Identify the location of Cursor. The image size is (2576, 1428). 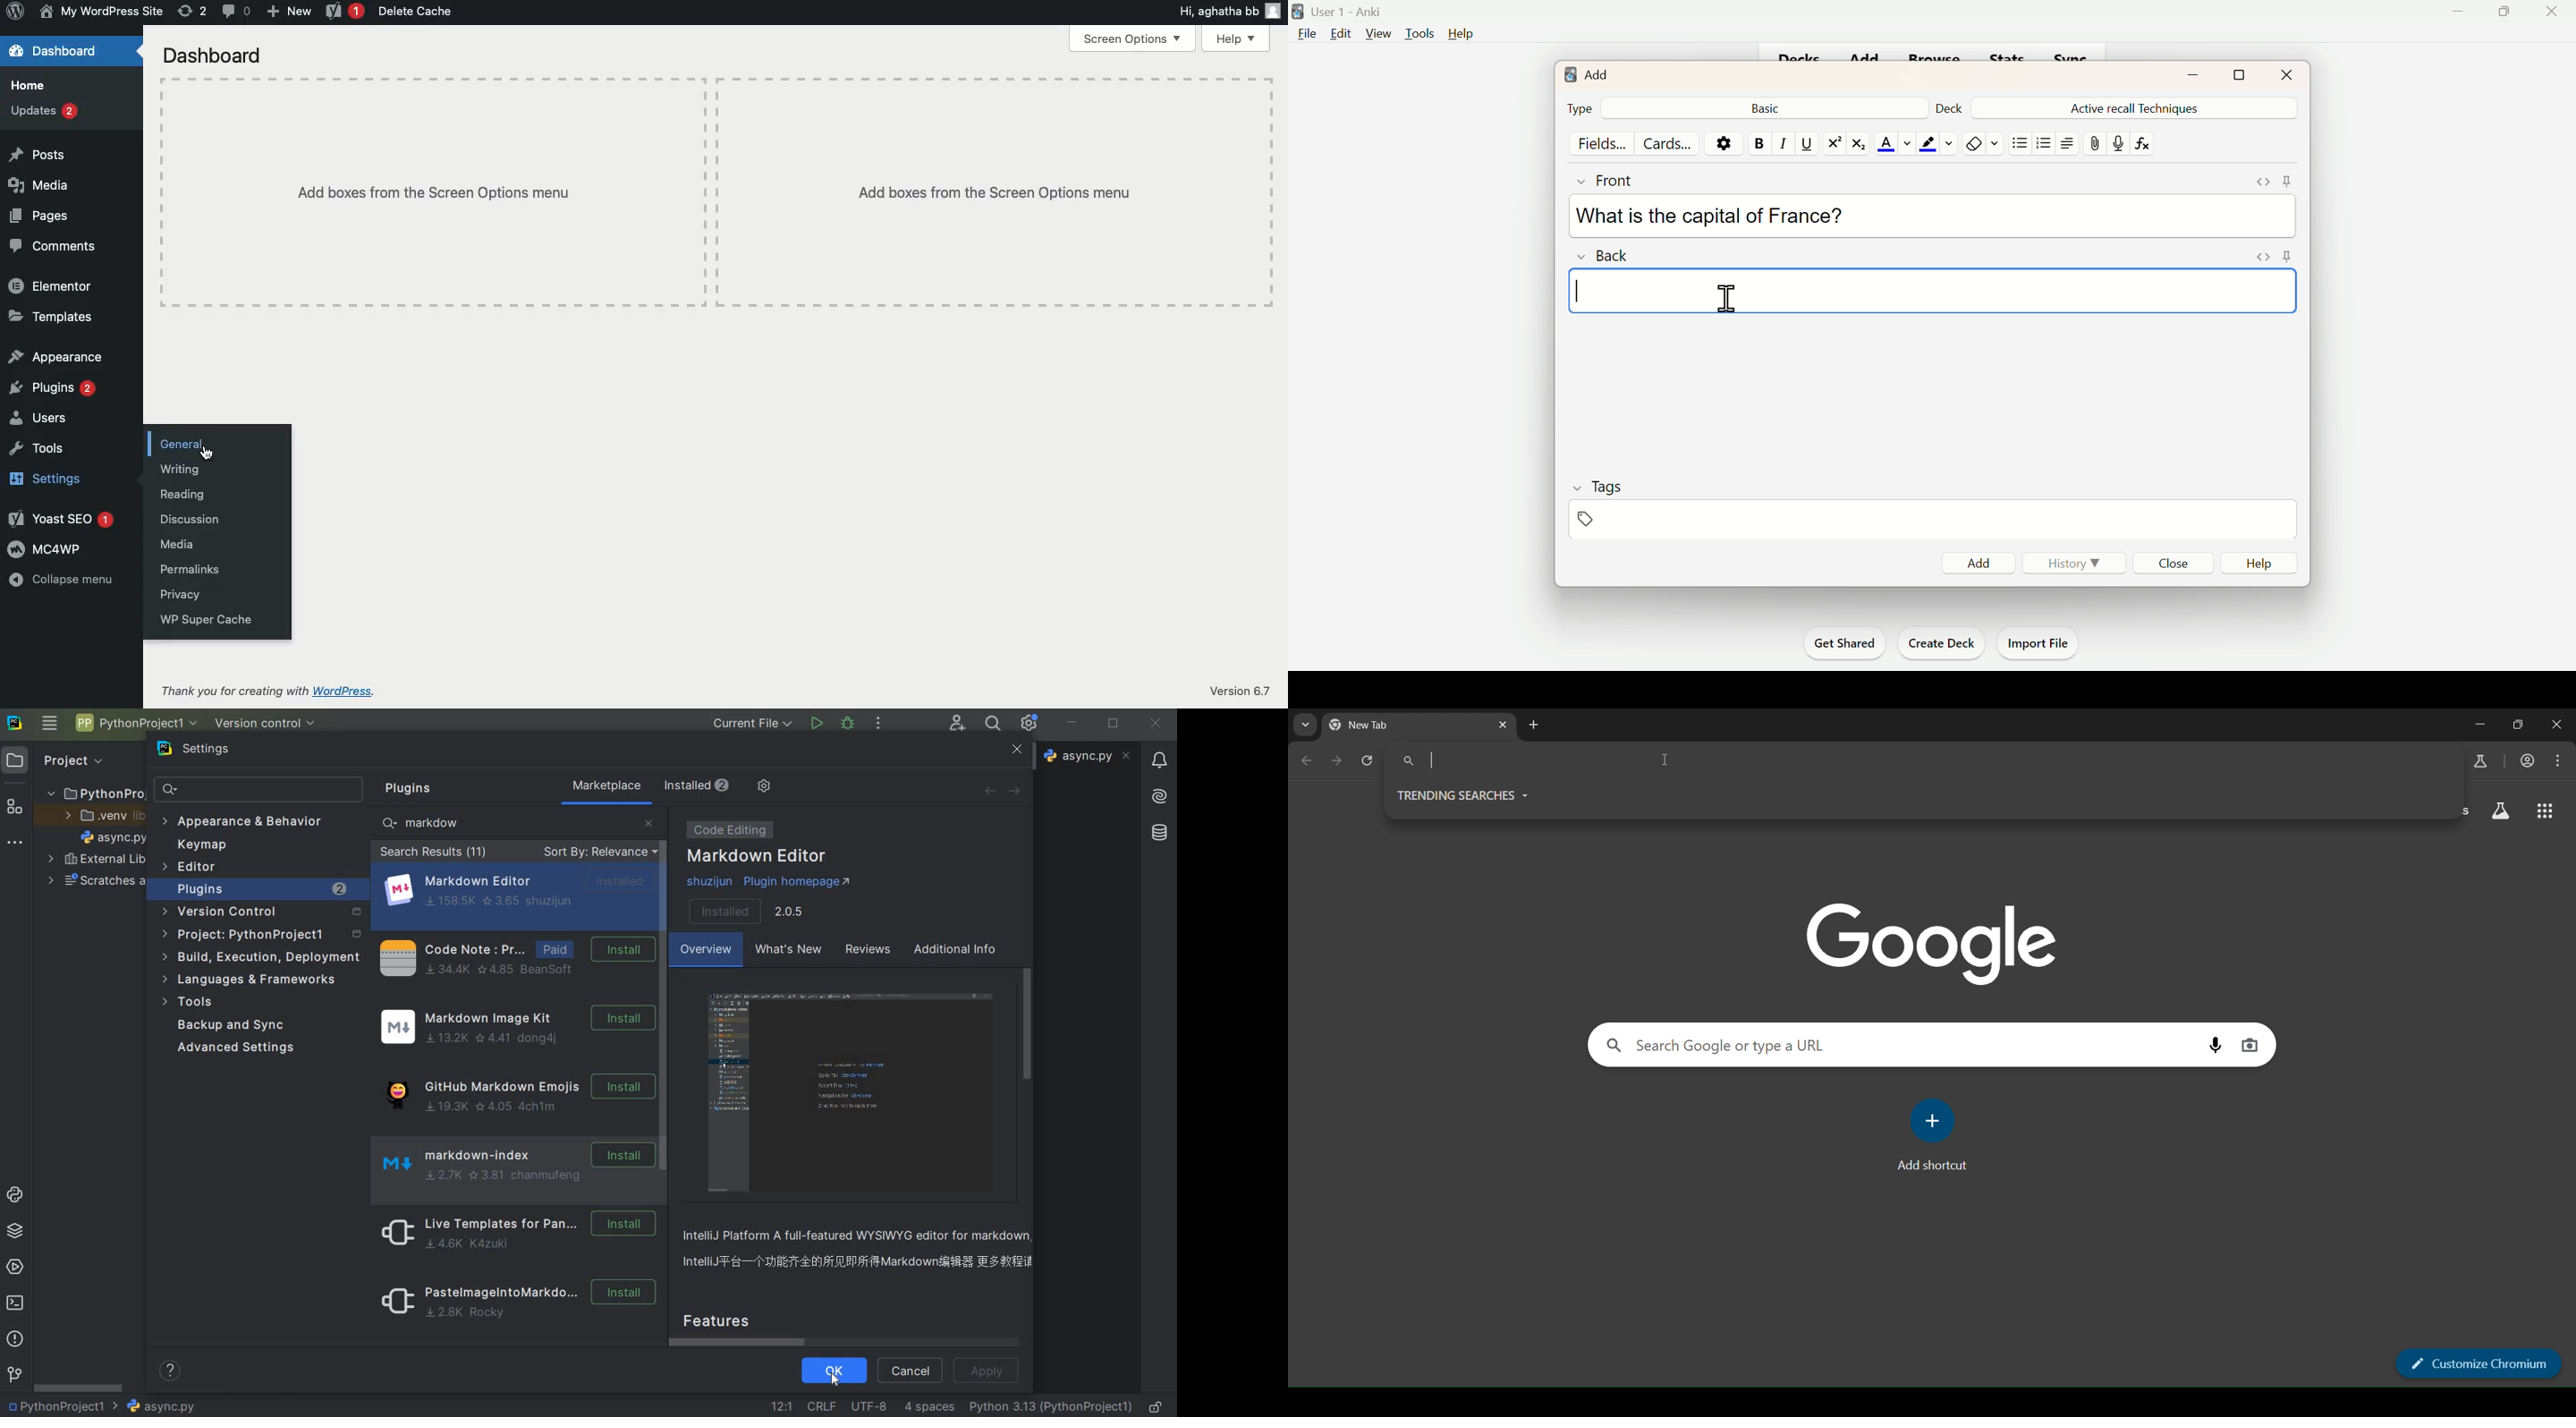
(207, 452).